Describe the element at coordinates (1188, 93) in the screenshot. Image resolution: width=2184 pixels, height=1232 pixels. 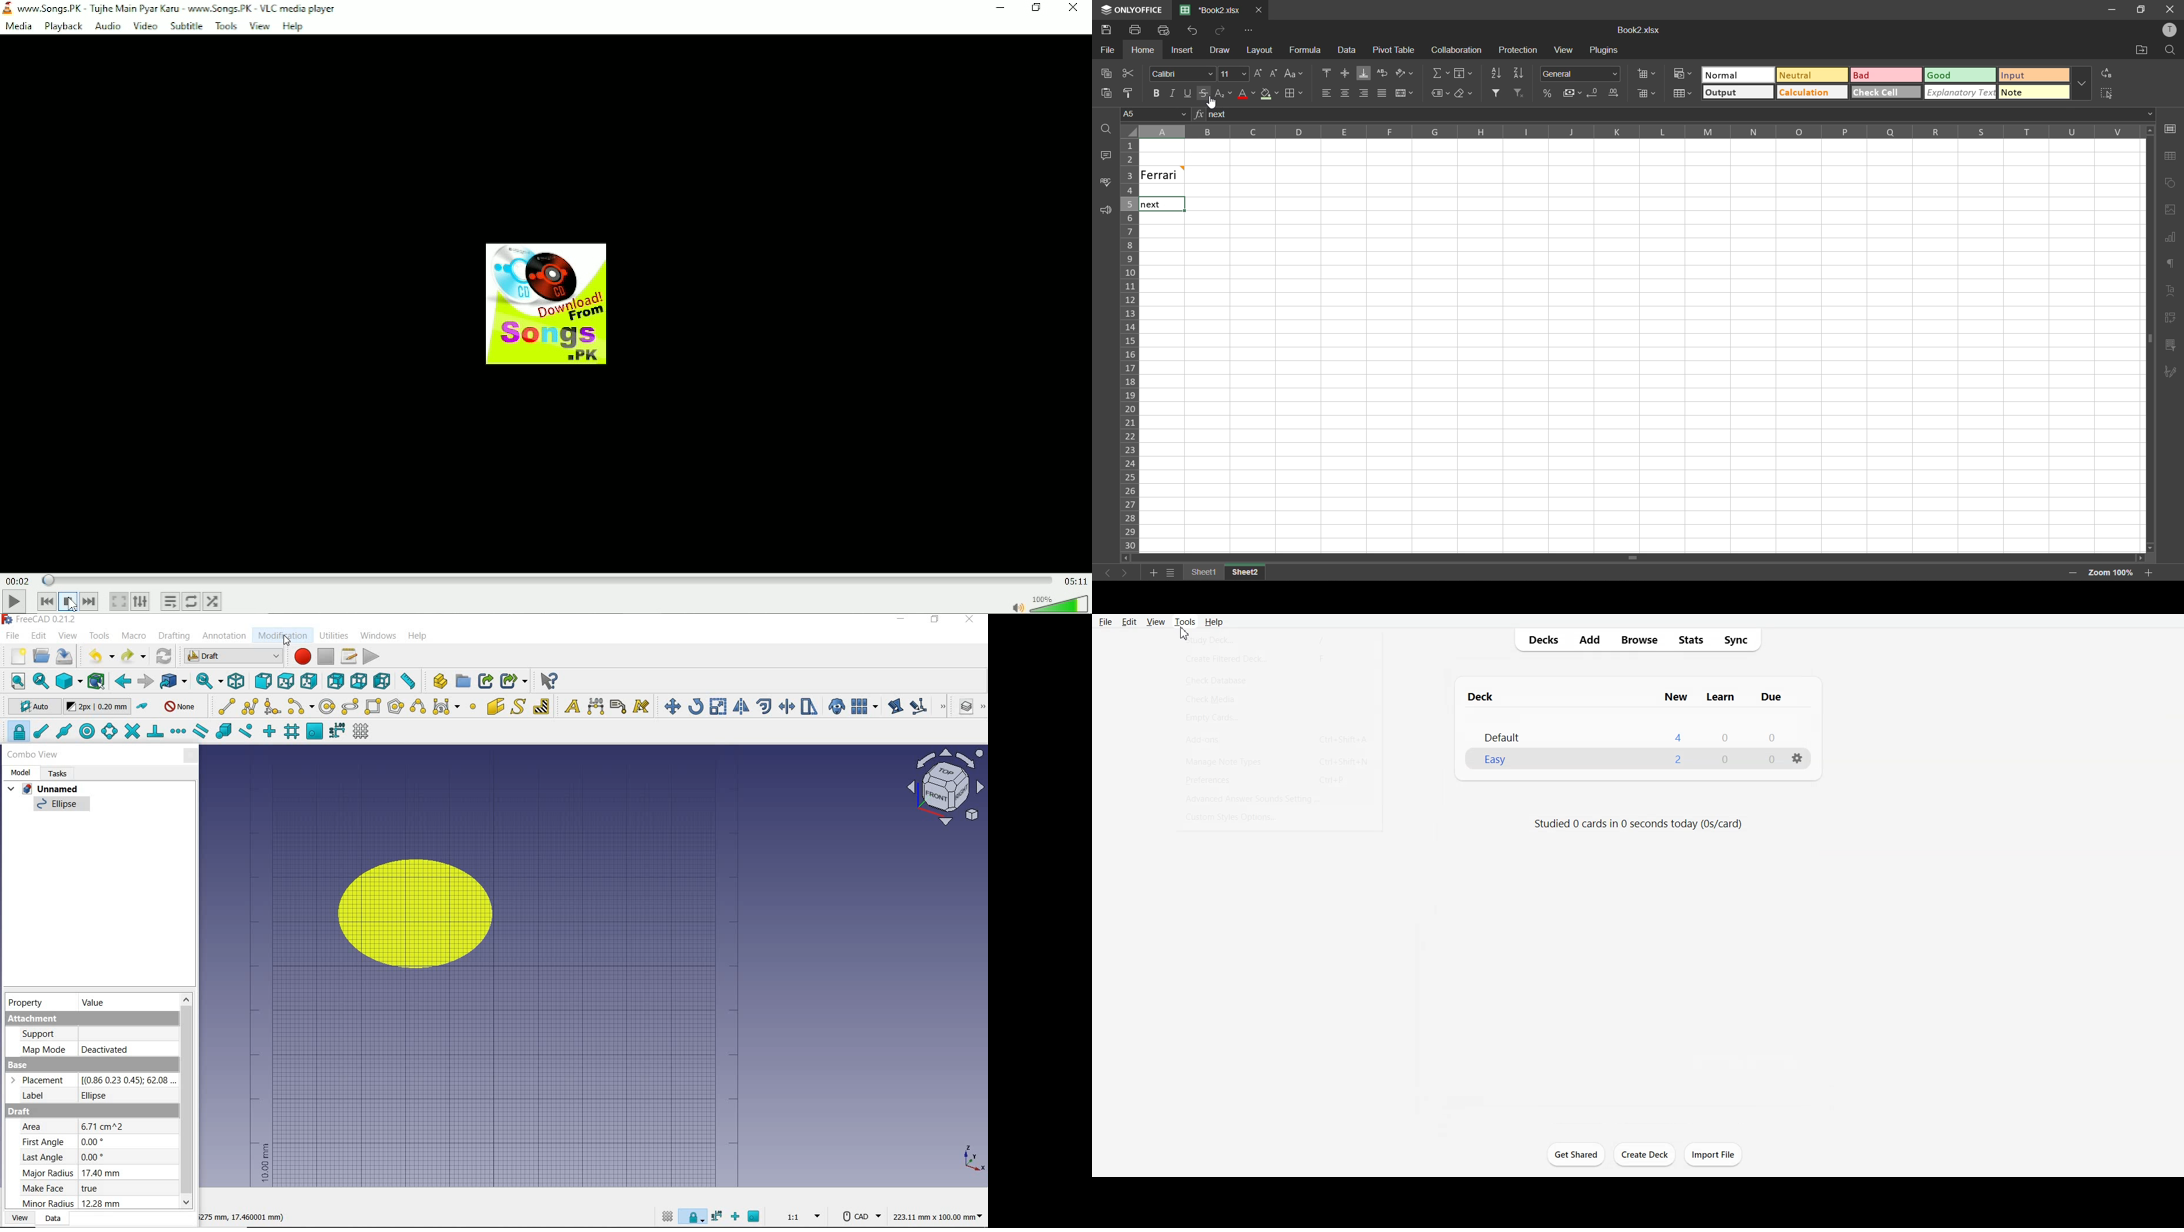
I see `underline` at that location.